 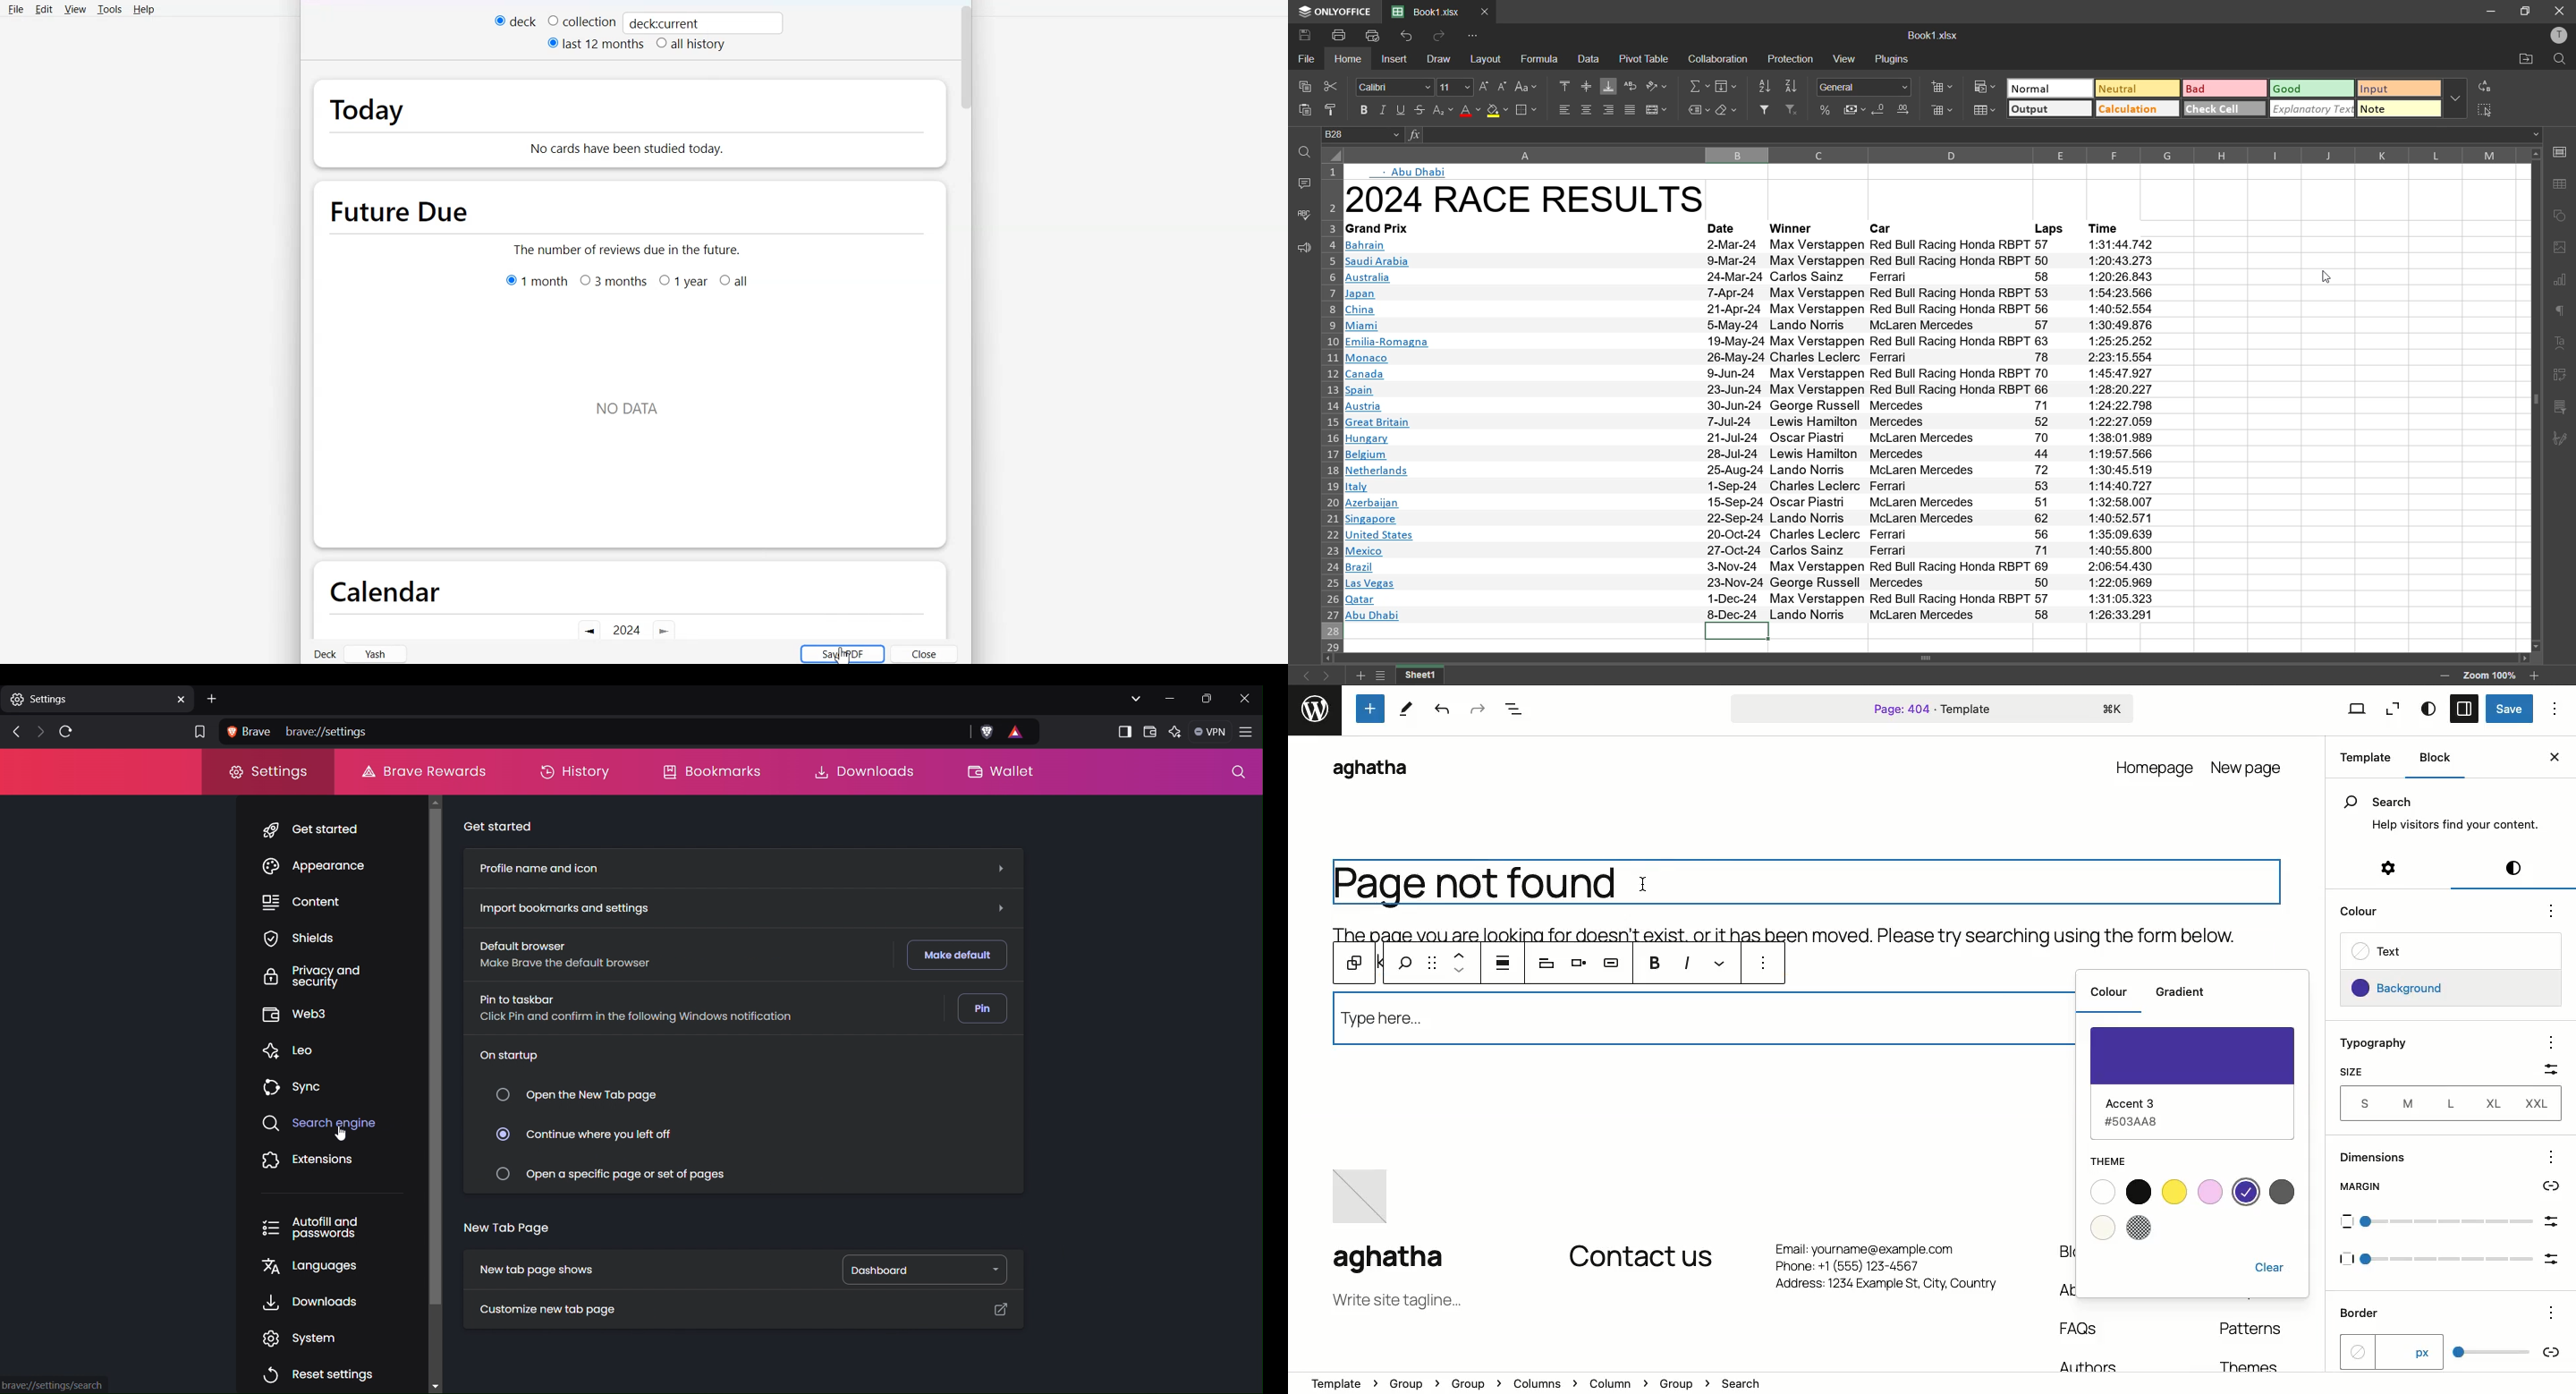 I want to click on neutral, so click(x=2137, y=88).